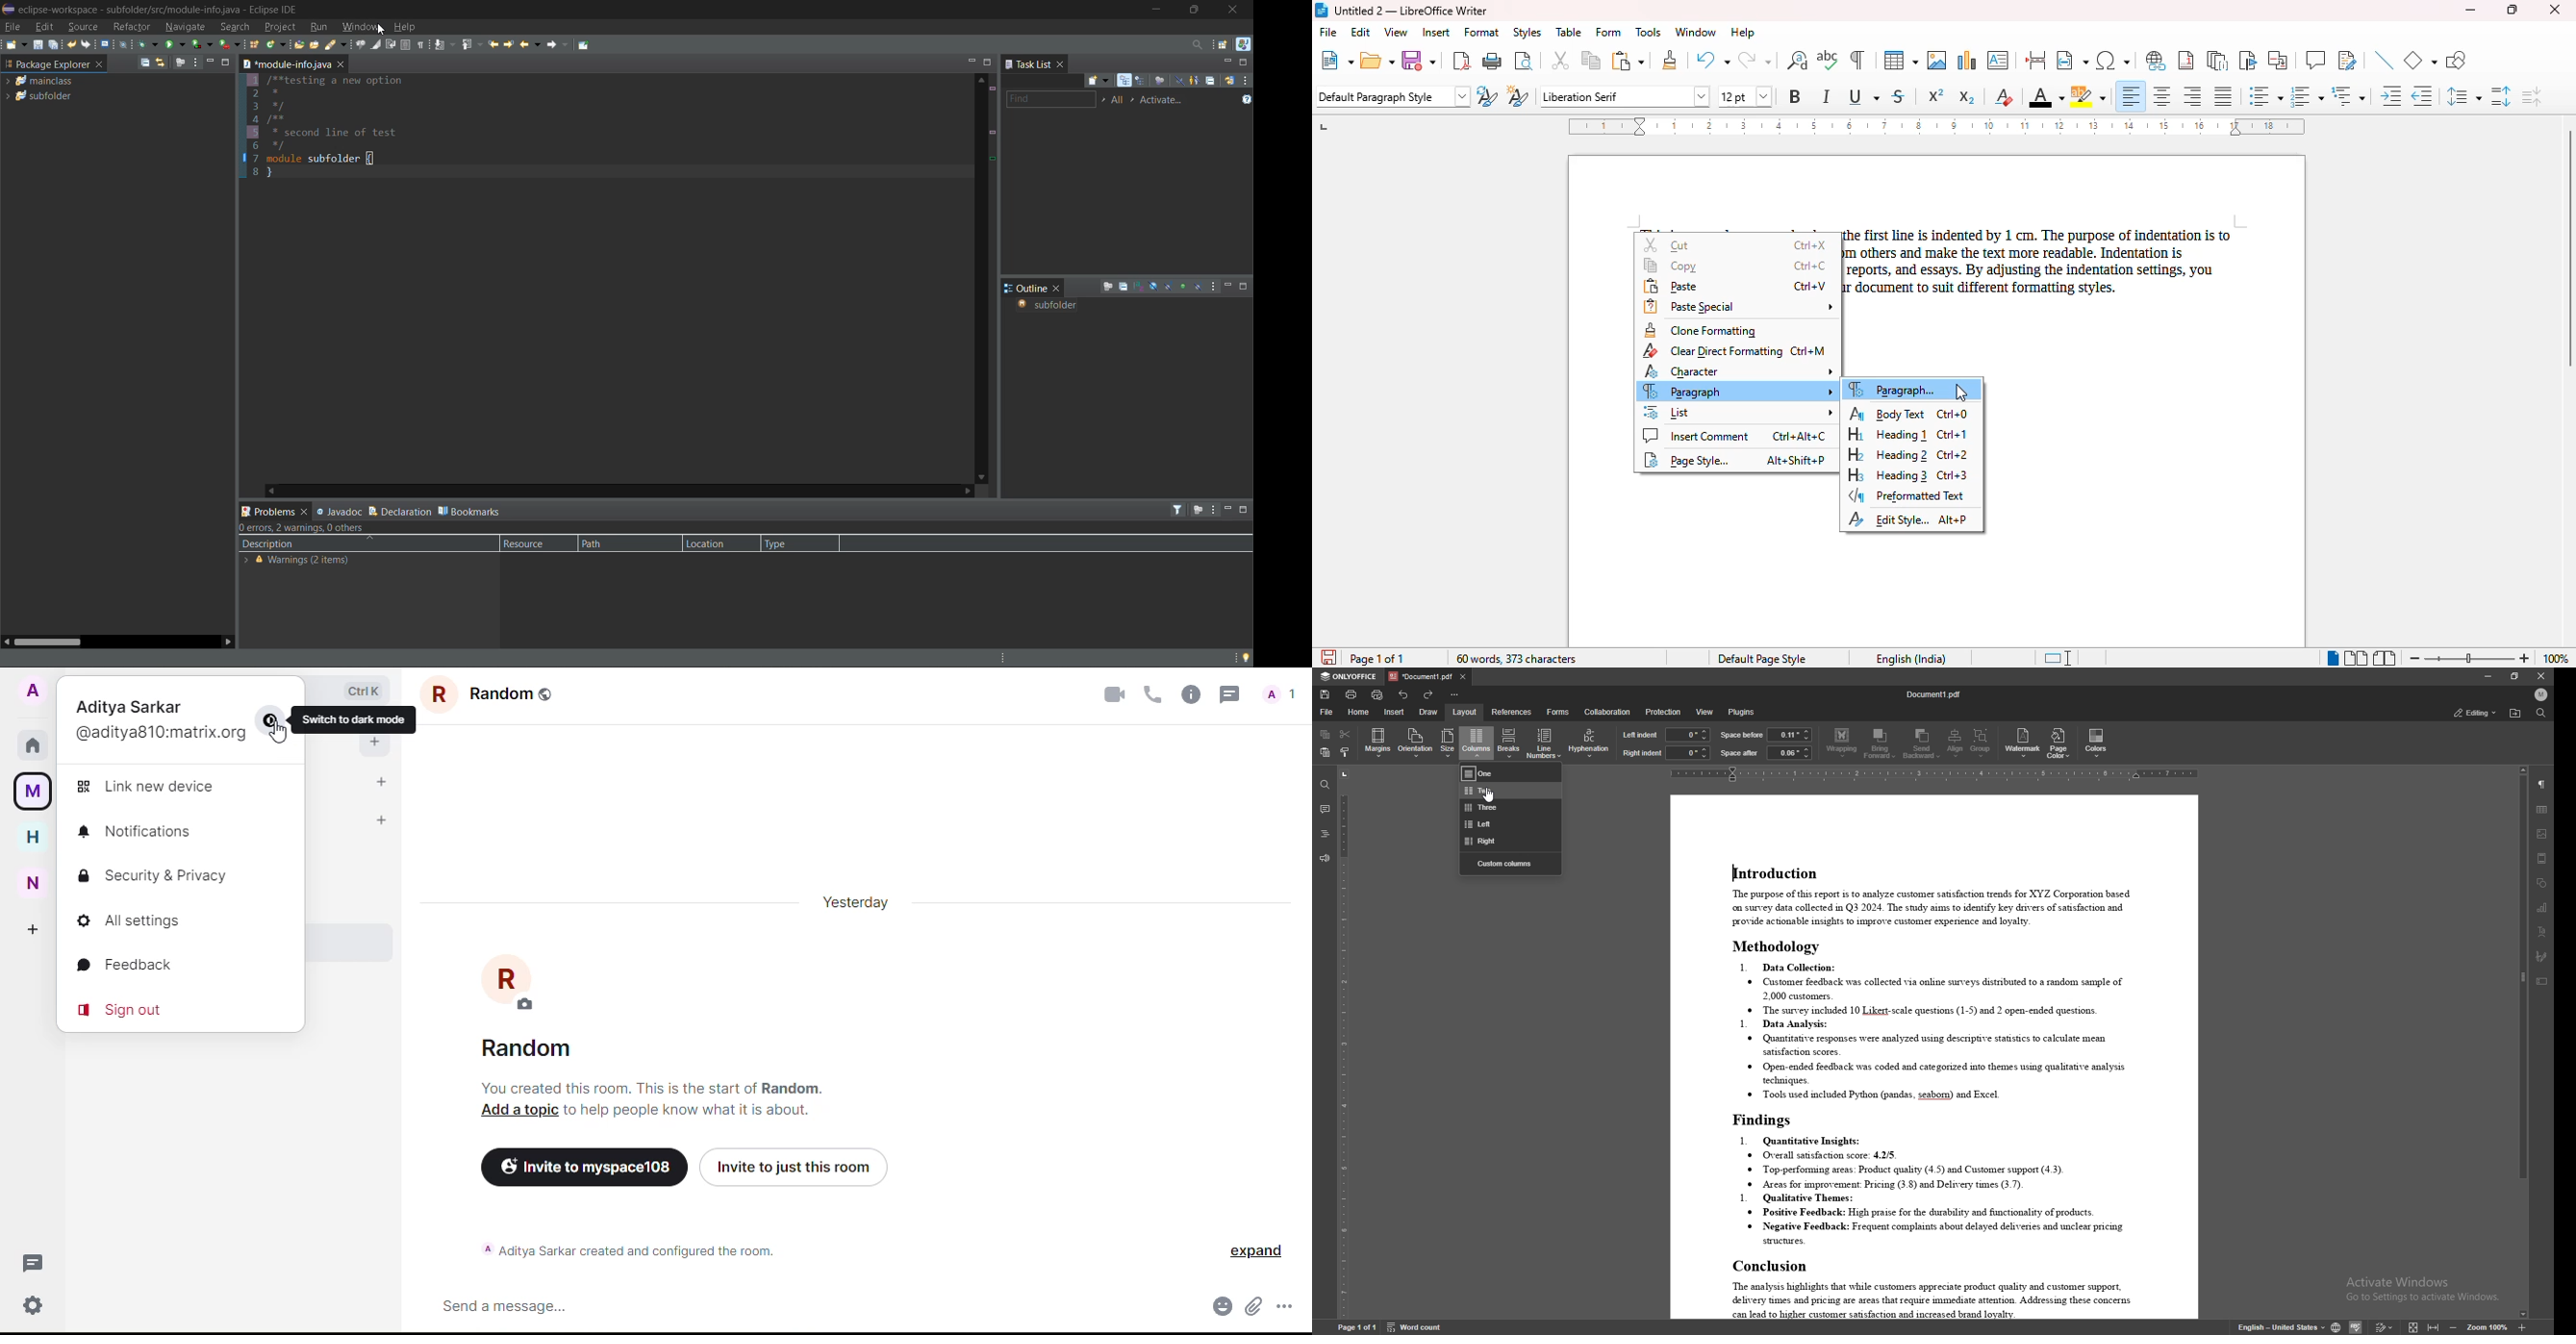 The height and width of the screenshot is (1344, 2576). I want to click on superscript, so click(1936, 95).